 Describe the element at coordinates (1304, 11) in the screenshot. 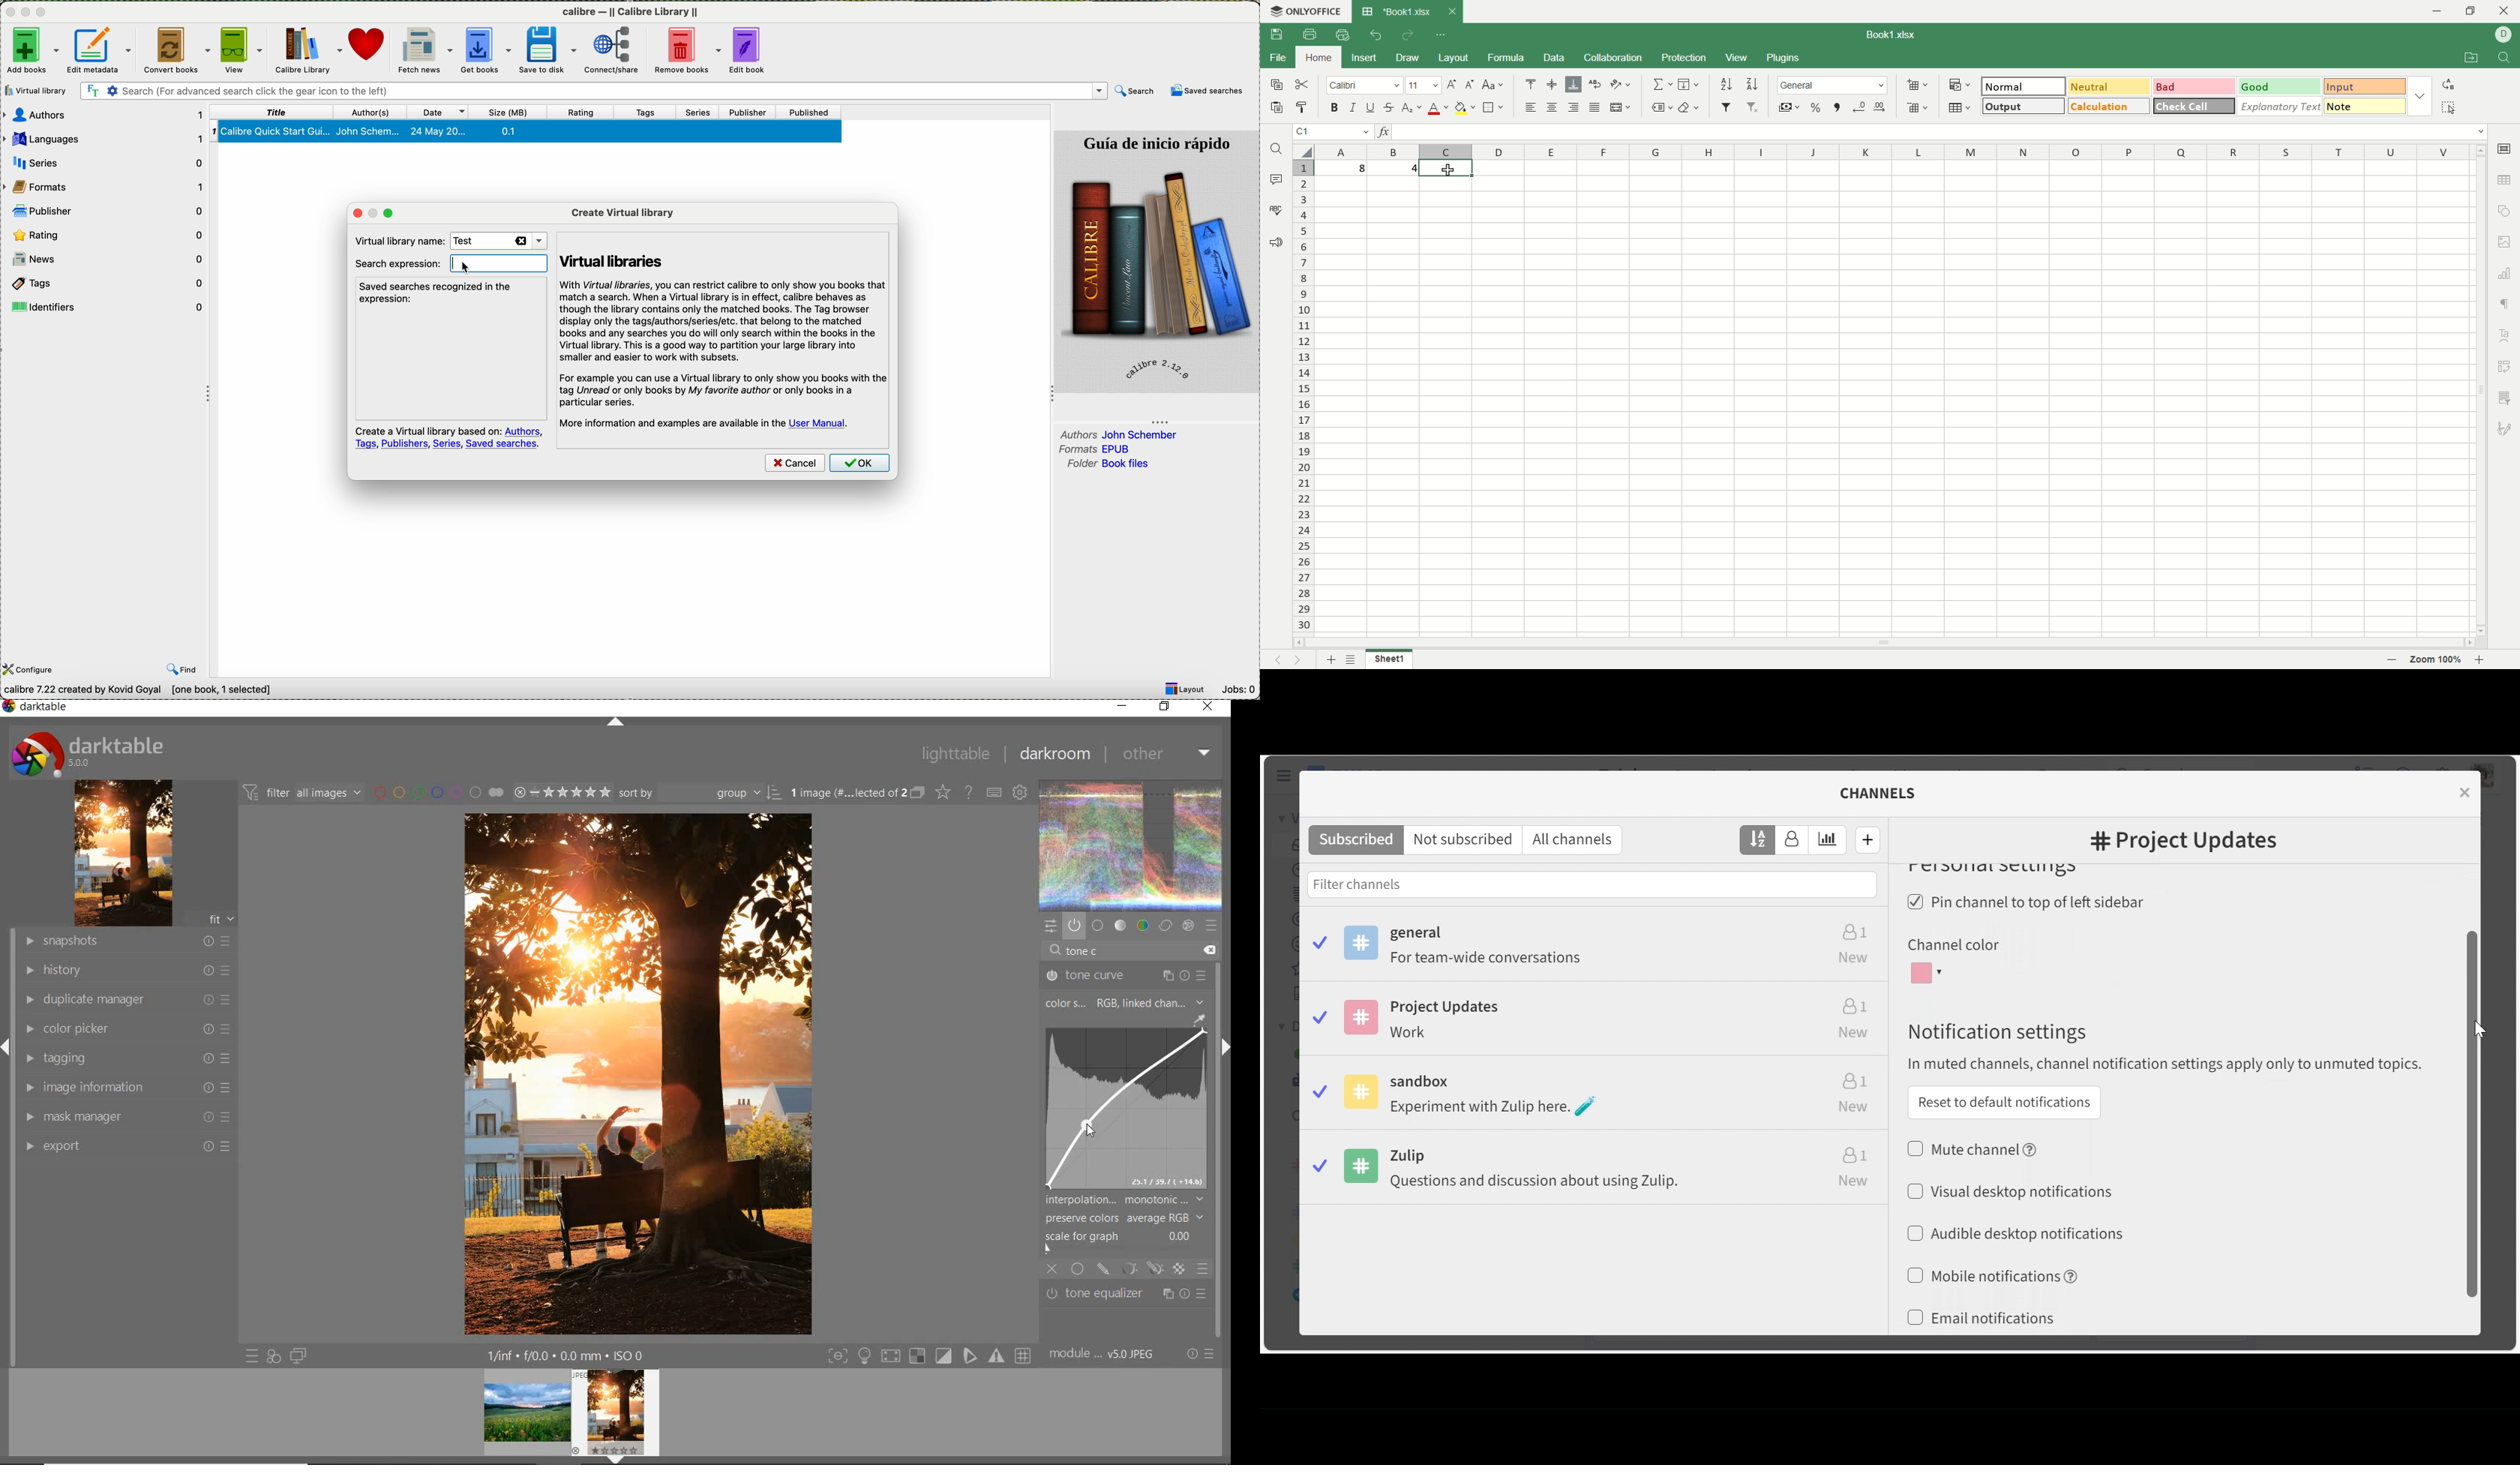

I see `onlyoffice` at that location.